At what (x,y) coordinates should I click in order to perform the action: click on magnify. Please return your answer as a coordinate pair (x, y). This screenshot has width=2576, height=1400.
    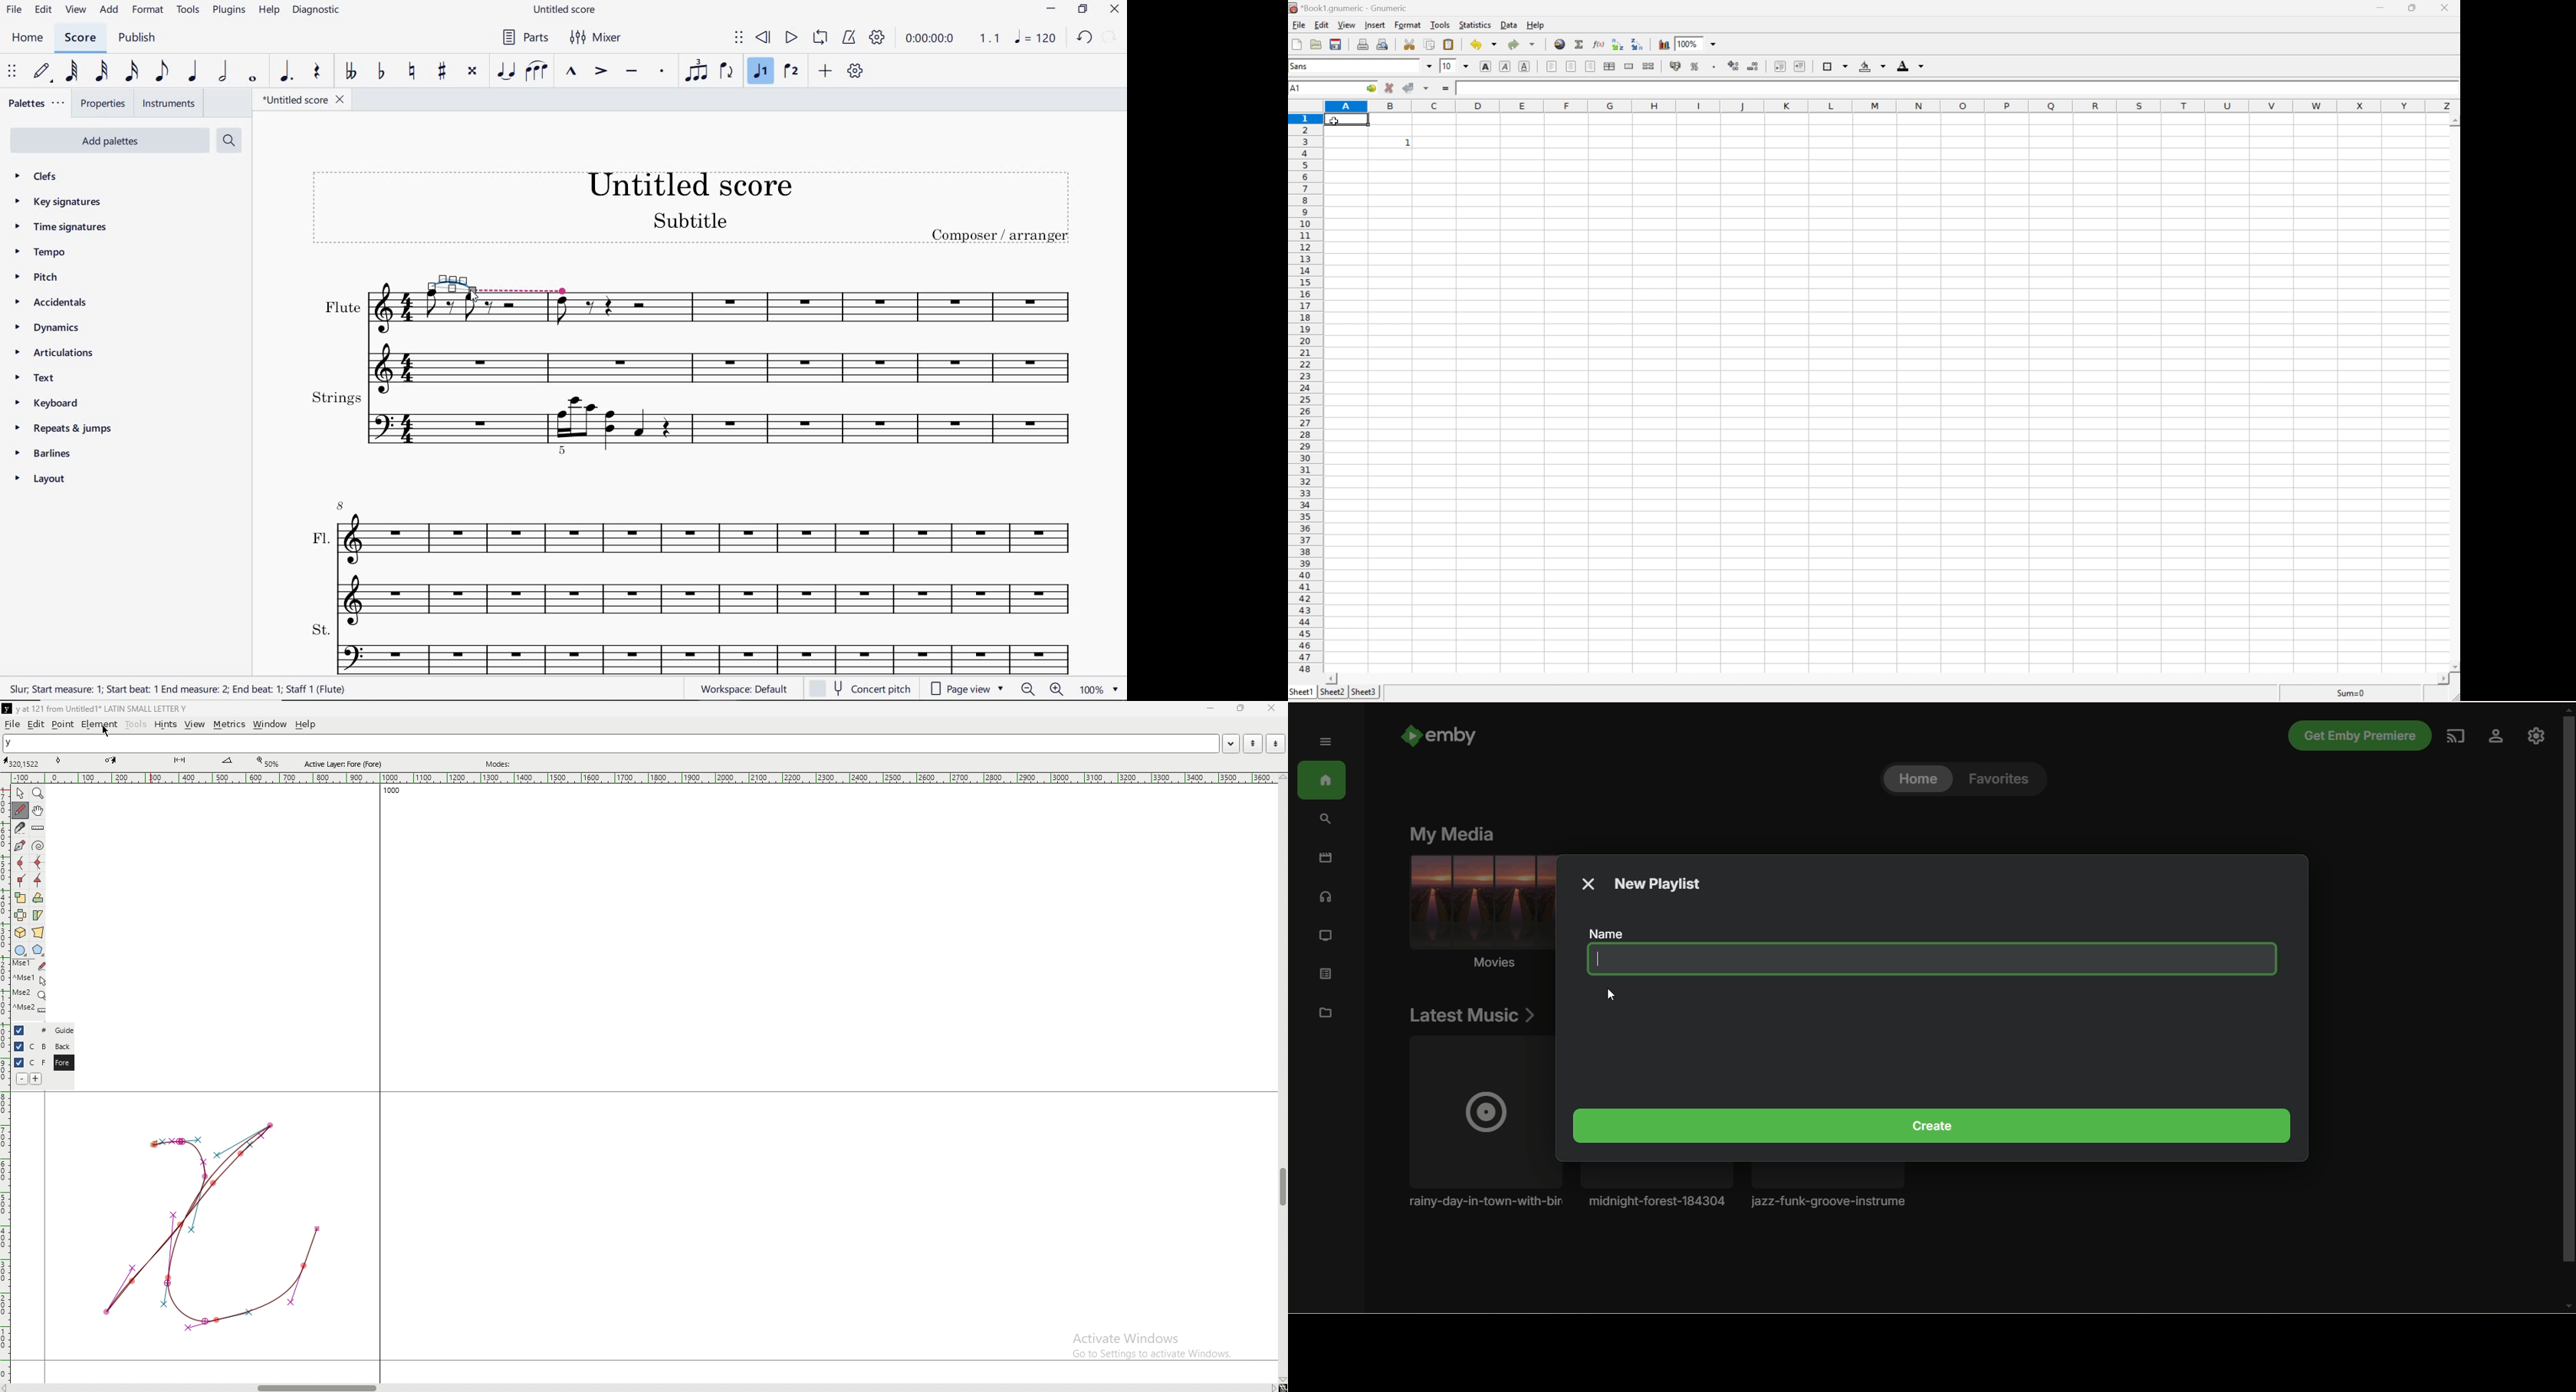
    Looking at the image, I should click on (38, 793).